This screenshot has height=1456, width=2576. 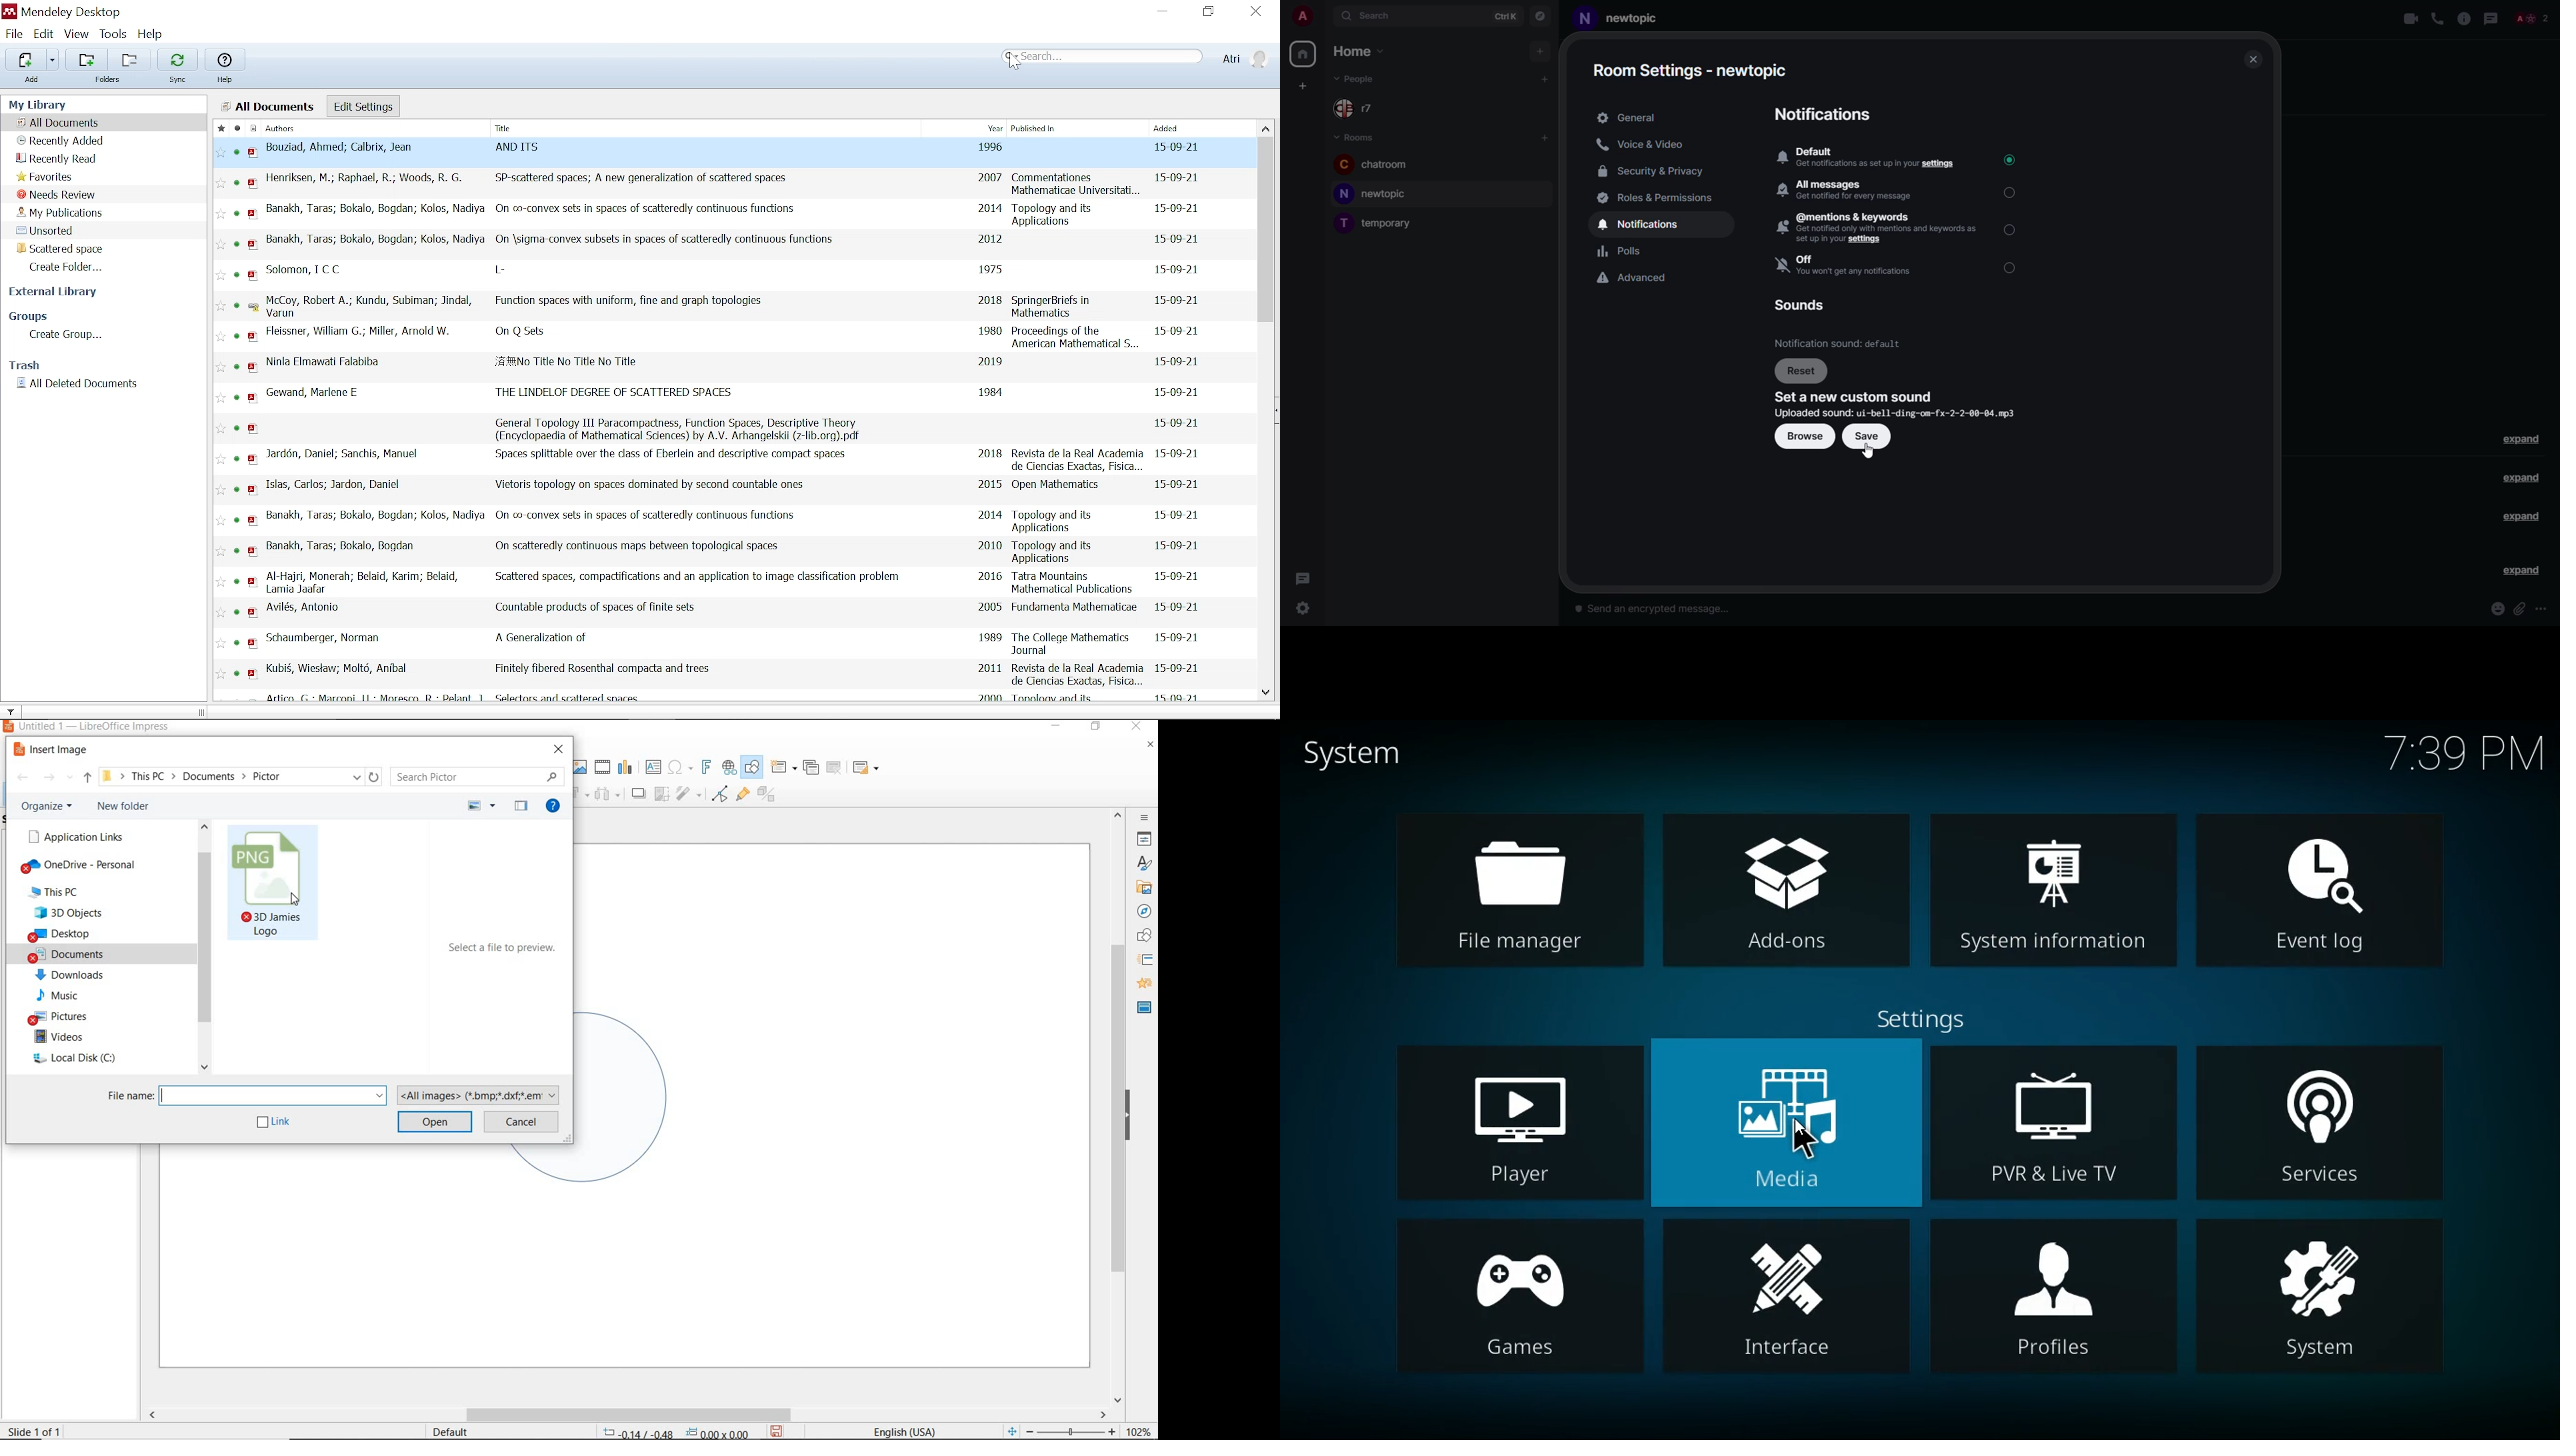 I want to click on Solomon, TCC l- 1975, 15-00-21, so click(x=727, y=273).